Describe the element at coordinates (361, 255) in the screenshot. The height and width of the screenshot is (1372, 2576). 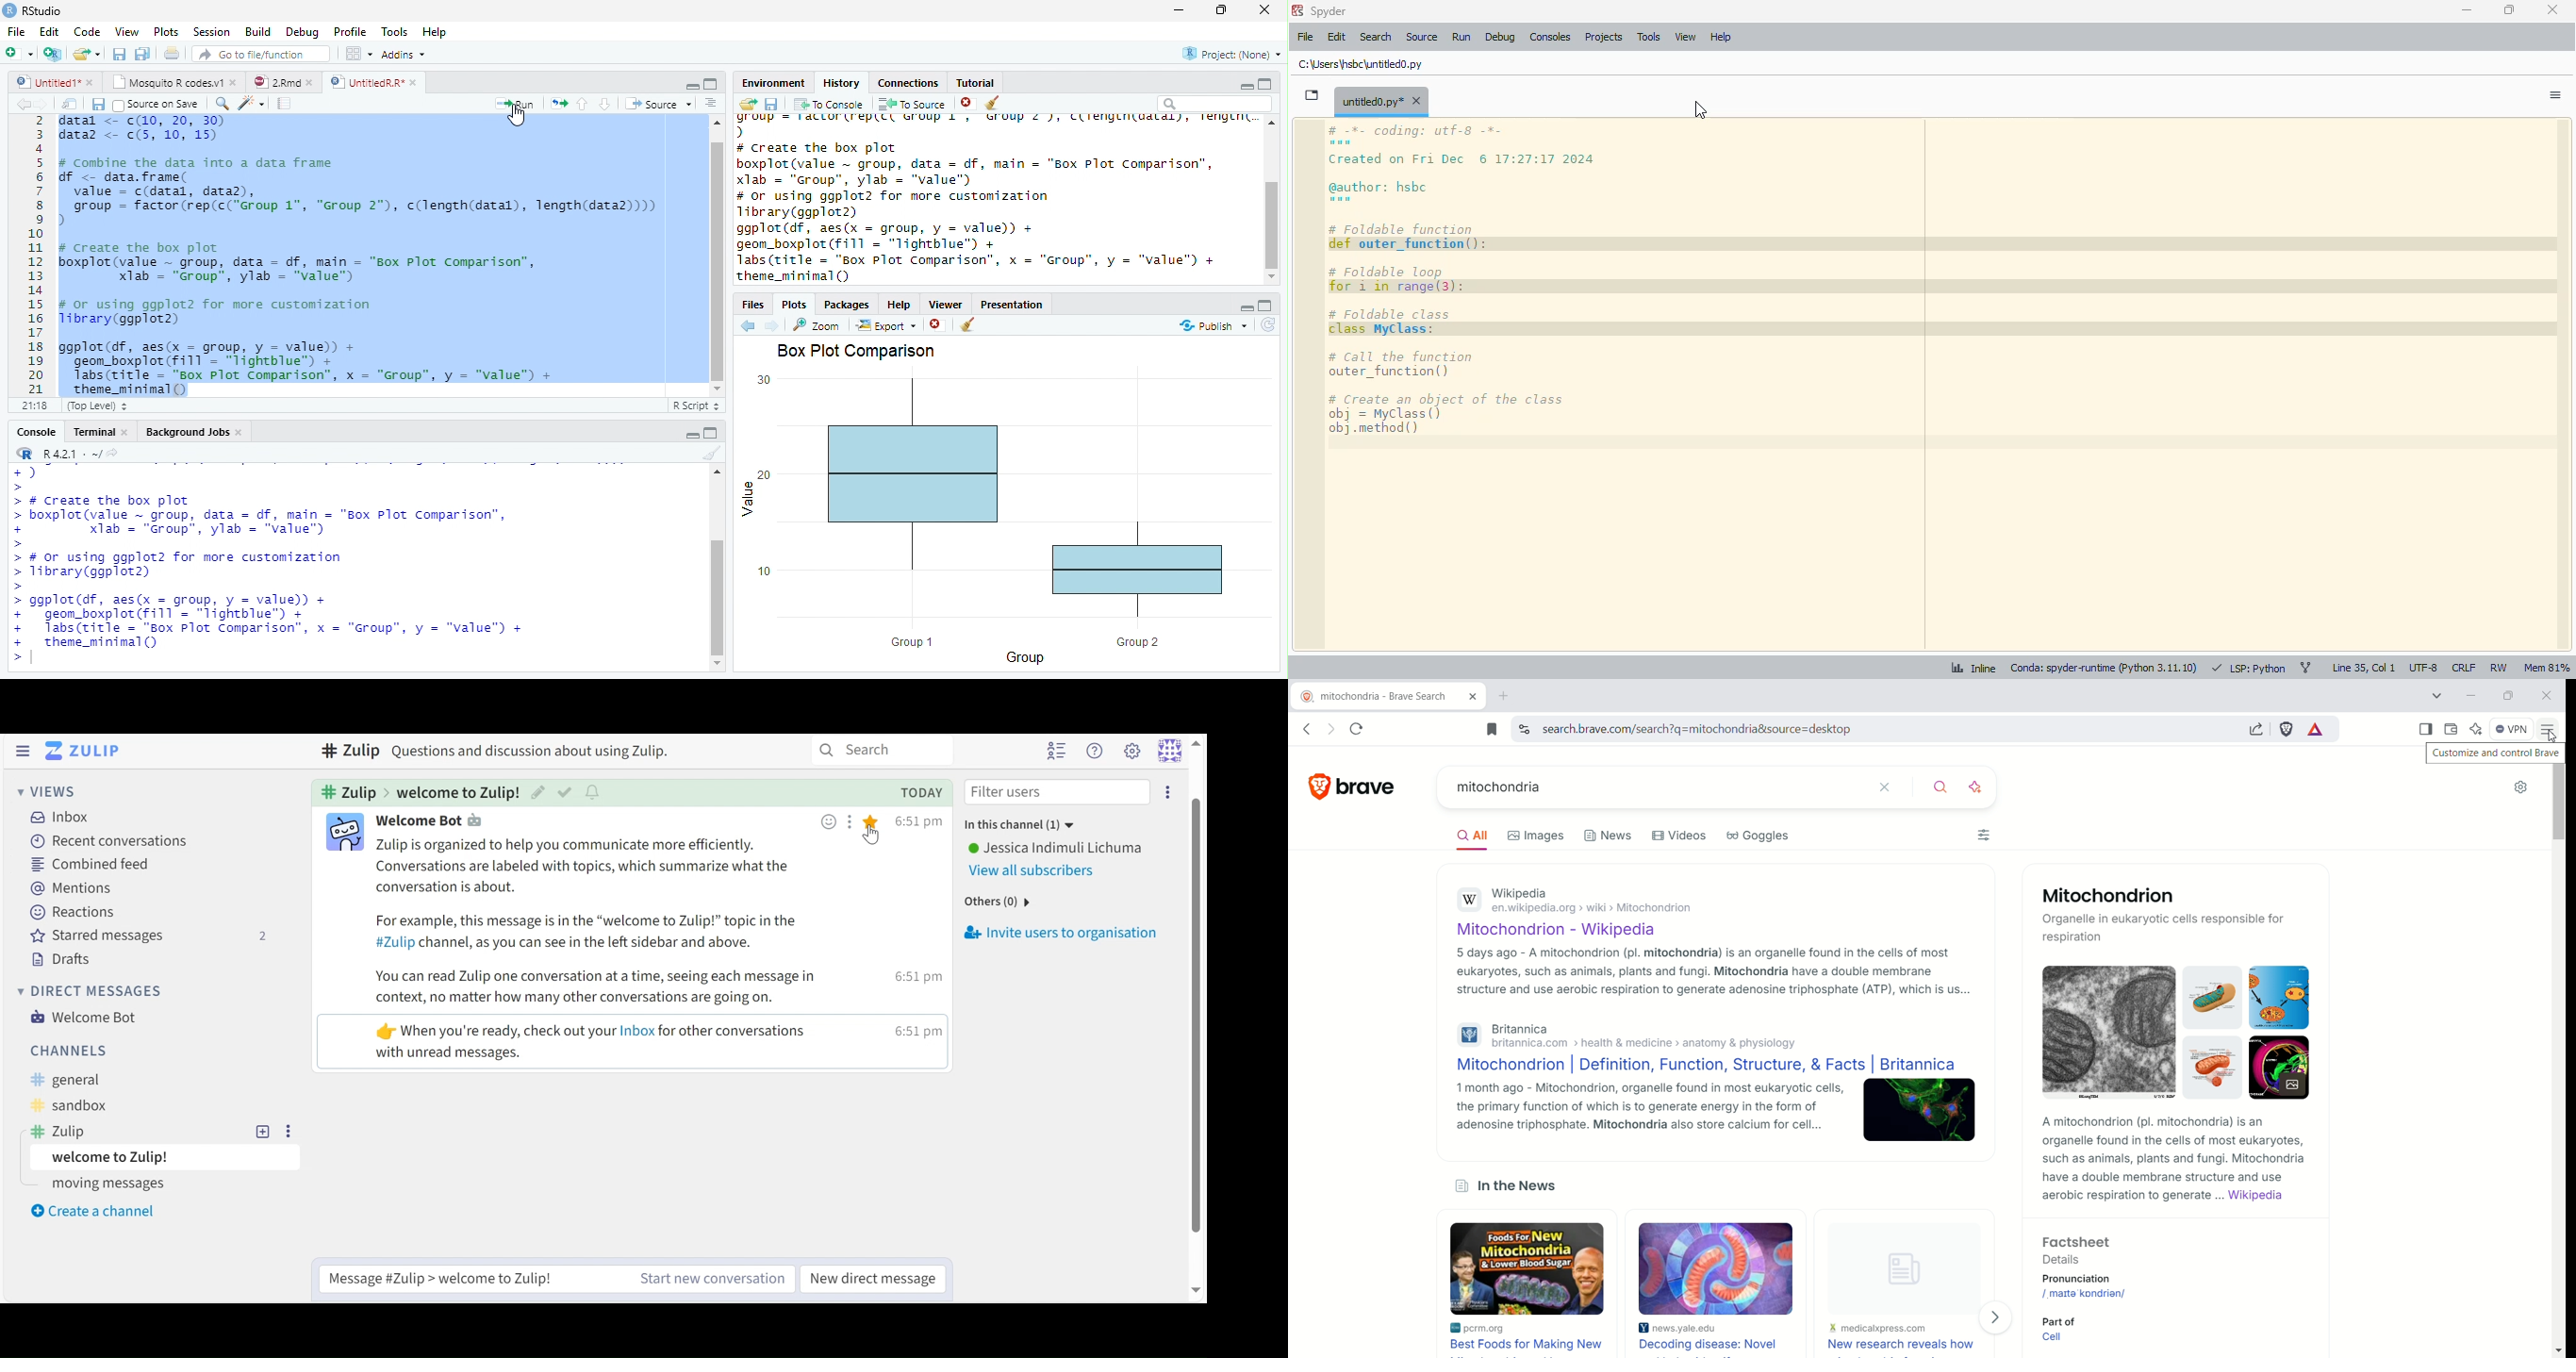
I see `datal <- c(10, 20, 30)
data2 <- c(5, 10, 15)
# combine the data into a data frame
df <- data. frame(
value = c(datal, data),
group = factor (rep(c("Group 1", "Group 2"), c(length(datal), length(data2))))
)
# create the box plot
boxplot (value ~ group, data = df, main = “Box Plot Comparison”,
X1ab = “Group®, ylab = "Value”)
# or using ggplot2 for more customization
Tibrary(ggplot2)
ggplot (df, aes(x = group, y = value) +
geom_boxplot (F111 = "1ightblue”) +
Tabs(title = "Box Plot Comparison”, x = “Group”, y = value") +
theme. minimal)` at that location.